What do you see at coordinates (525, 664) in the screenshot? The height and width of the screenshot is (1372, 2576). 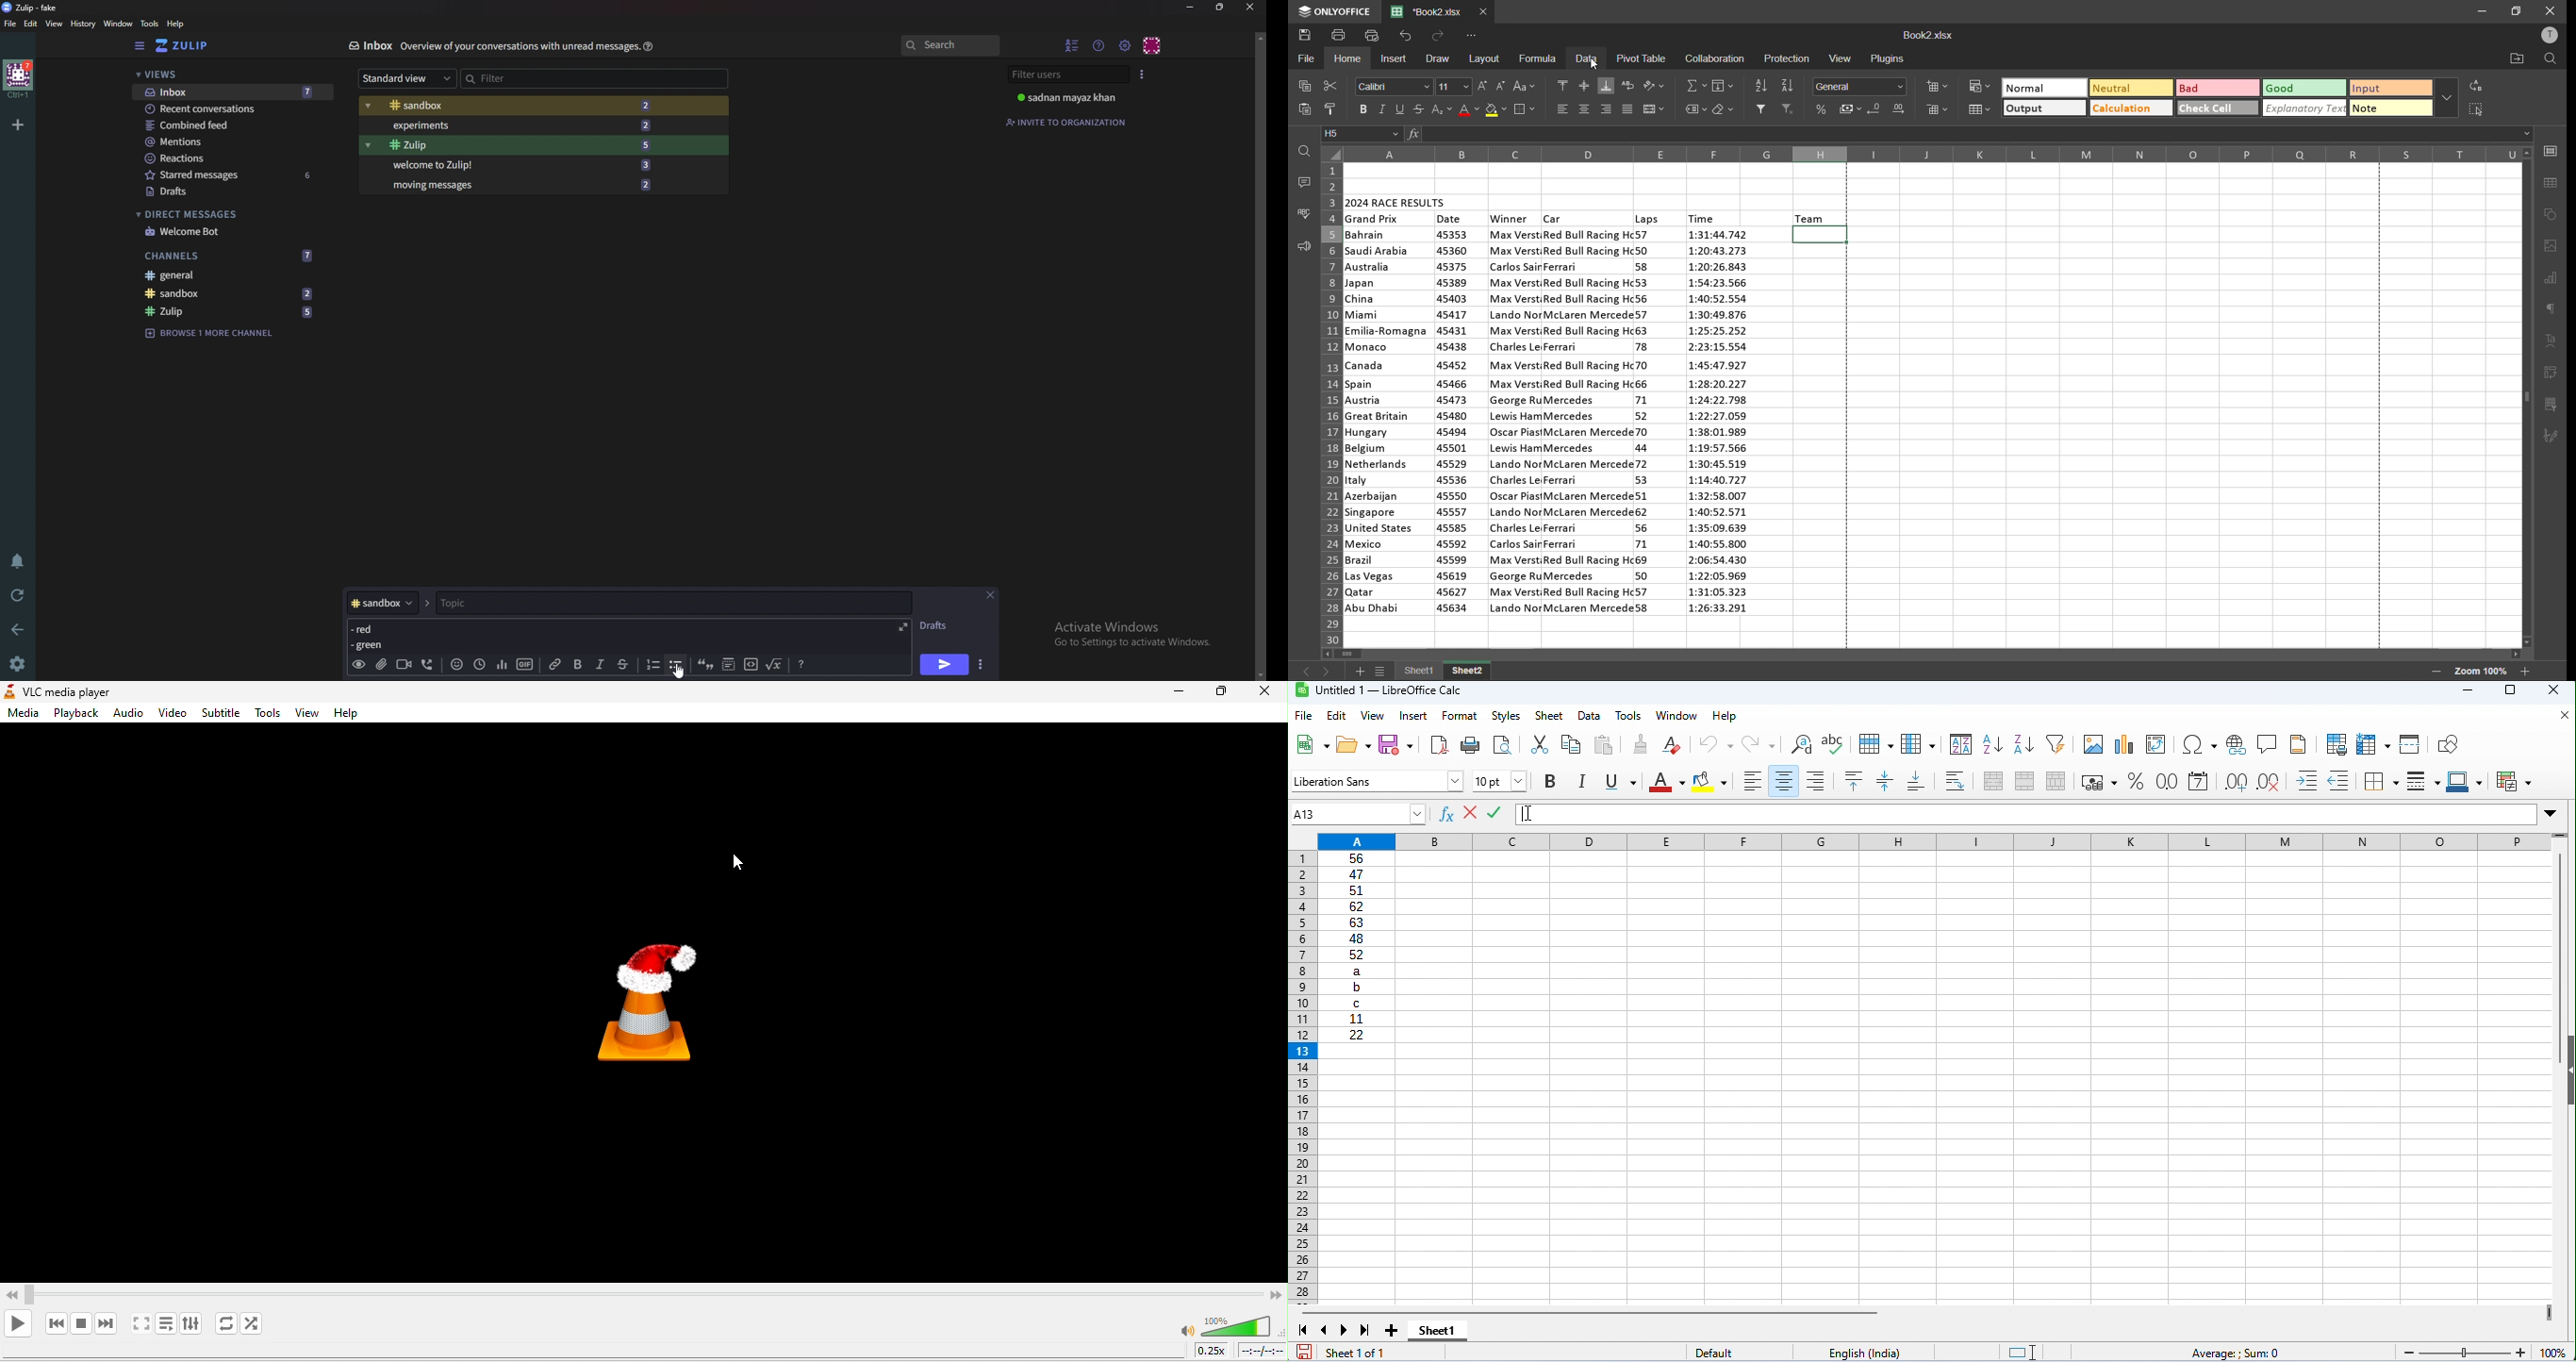 I see `gif` at bounding box center [525, 664].